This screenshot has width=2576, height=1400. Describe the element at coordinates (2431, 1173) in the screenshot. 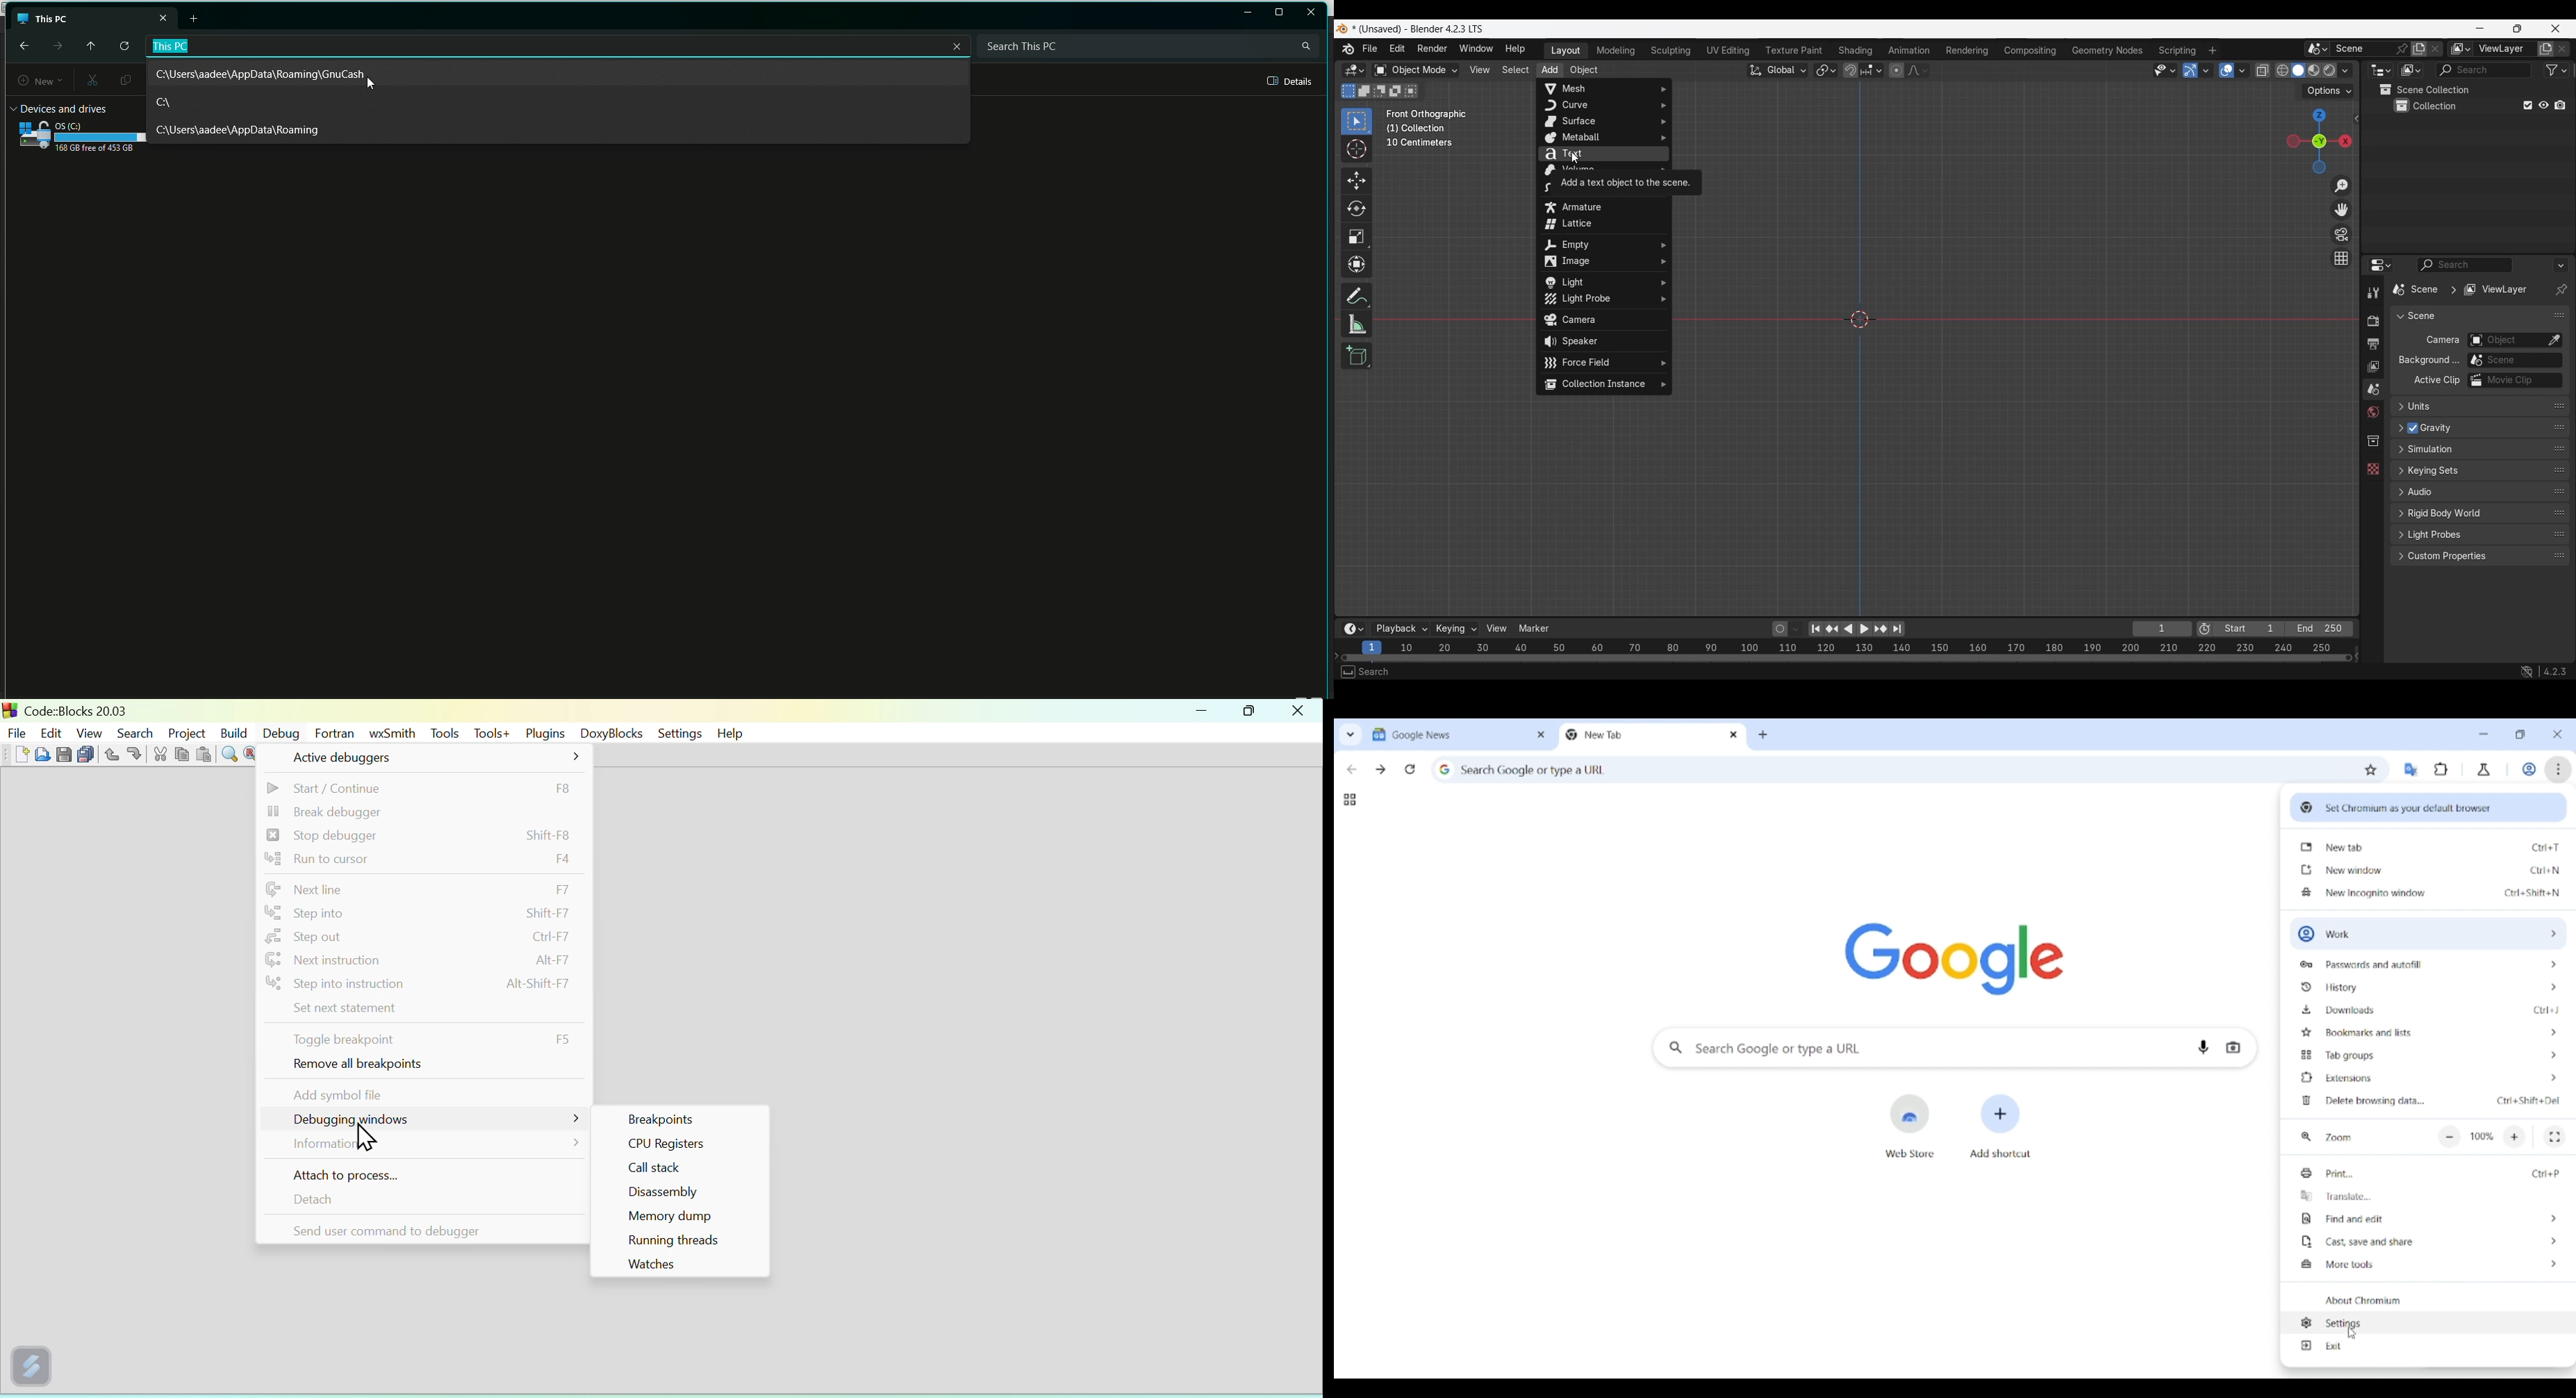

I see `Print` at that location.